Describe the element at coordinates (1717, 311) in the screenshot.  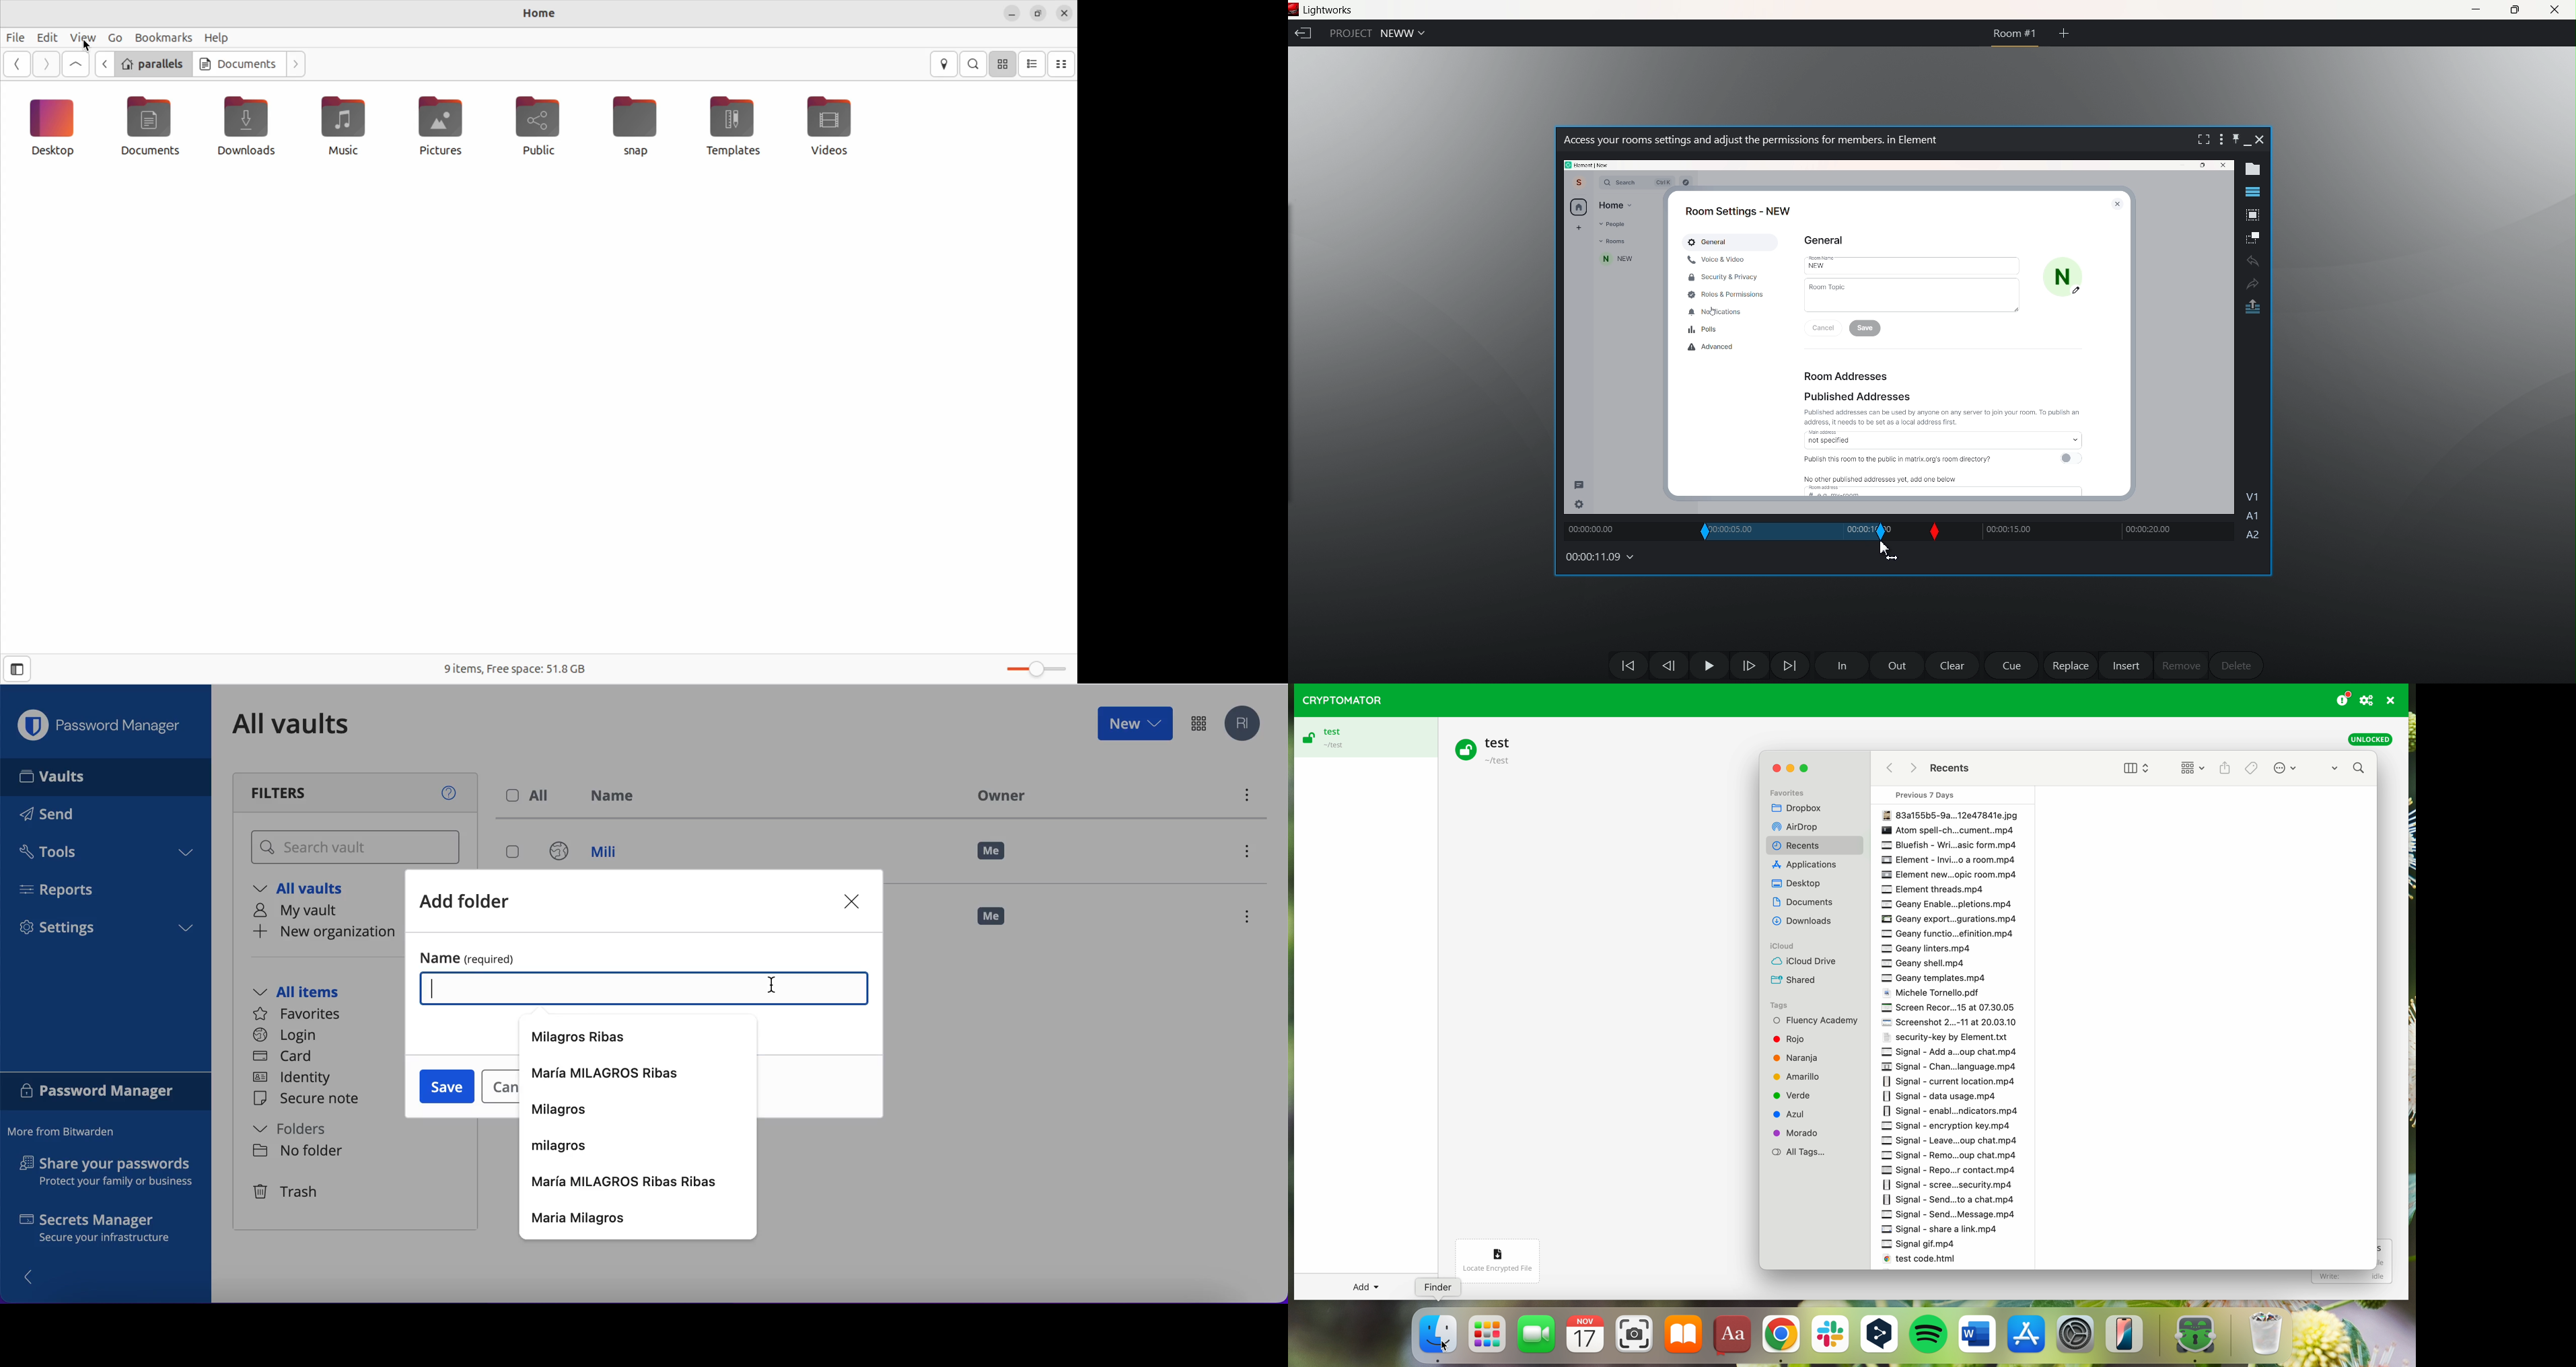
I see `Notifications` at that location.